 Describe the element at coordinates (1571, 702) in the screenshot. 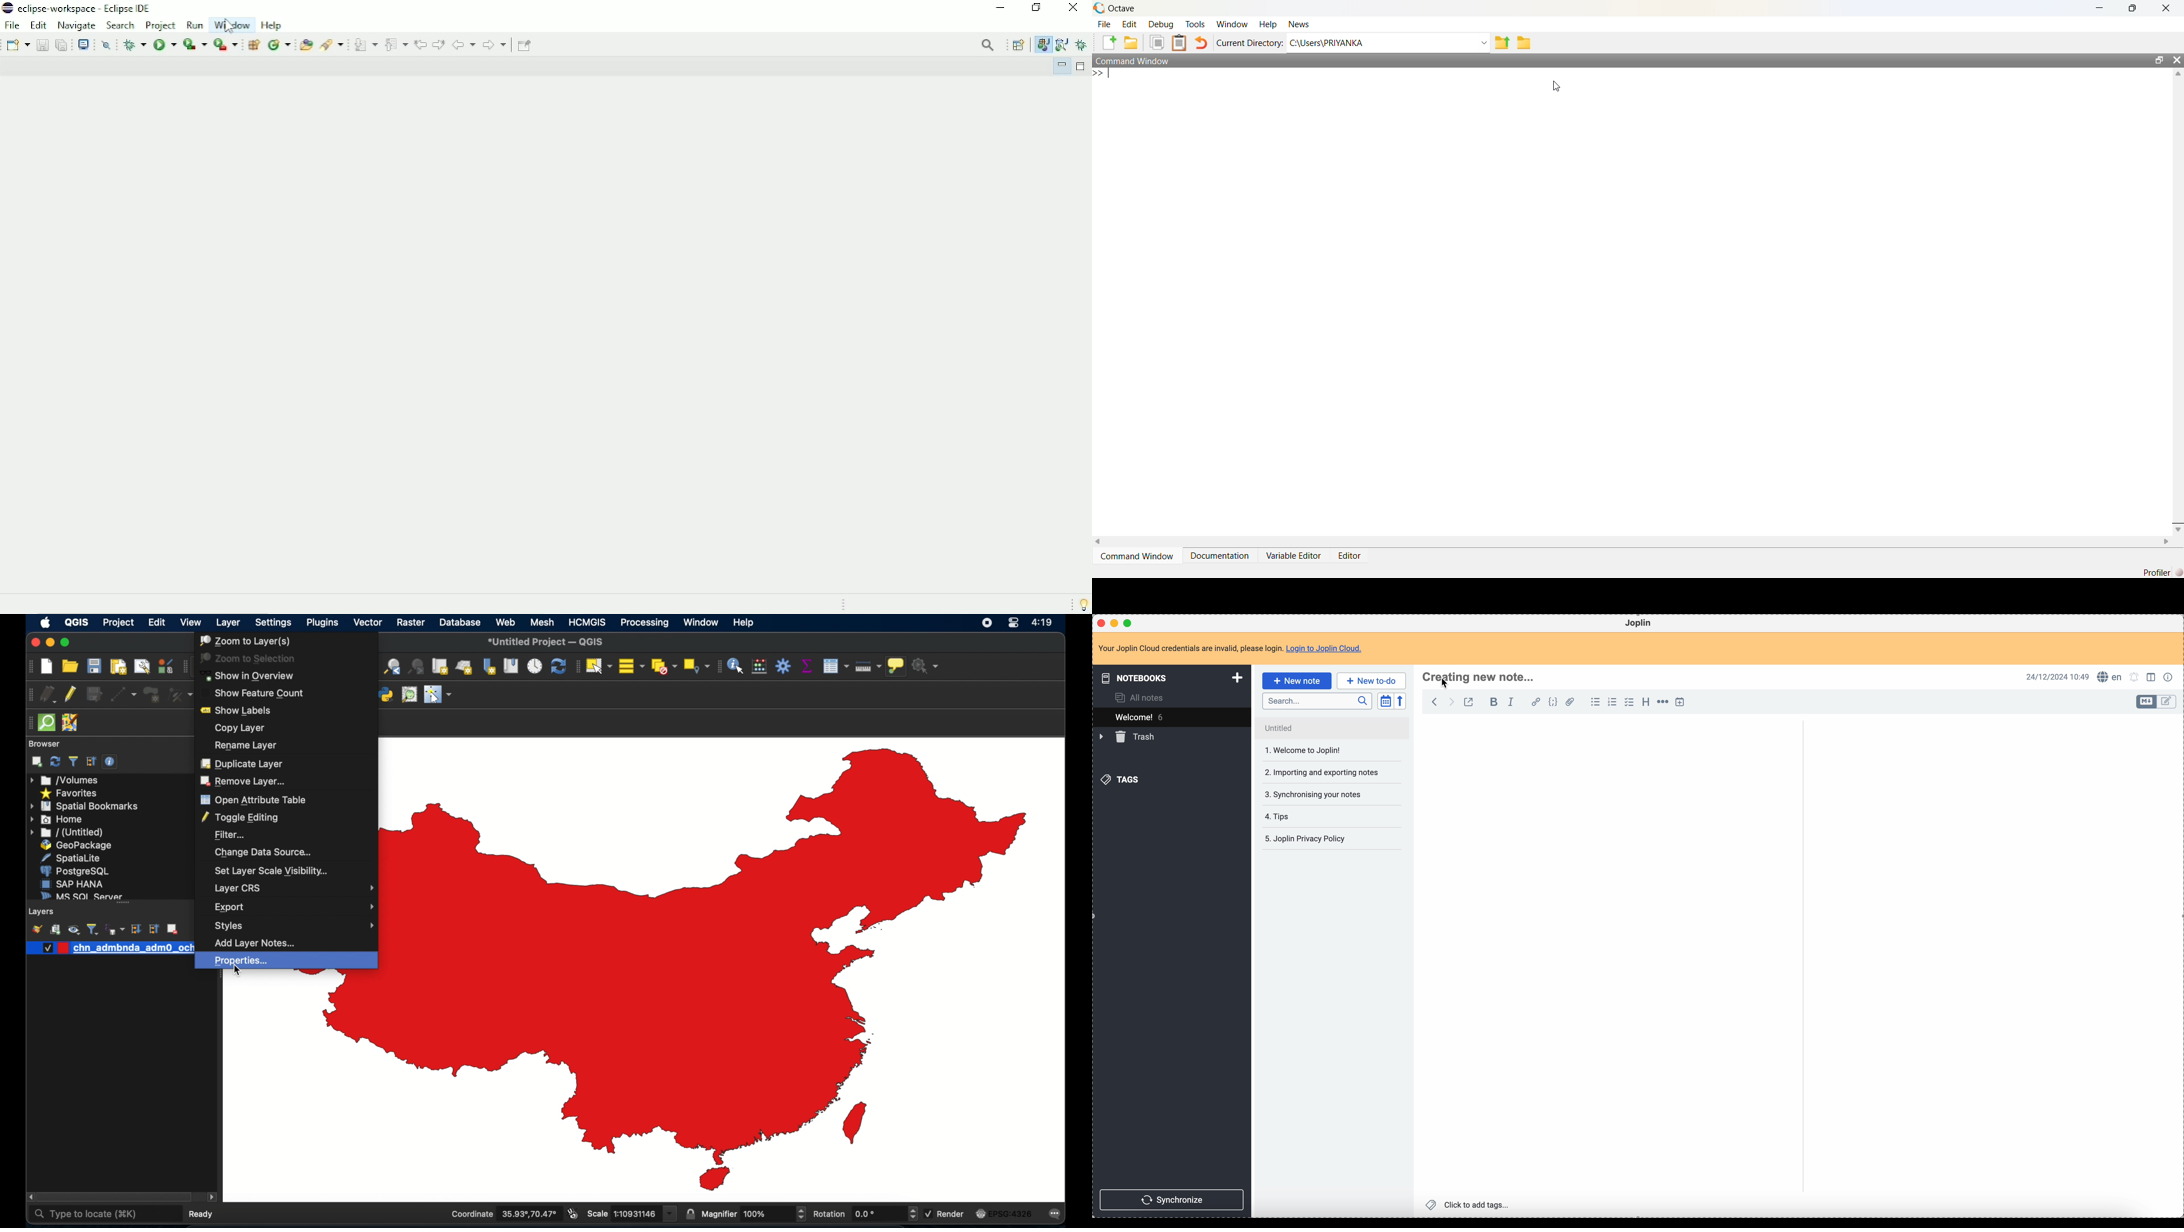

I see `attach file` at that location.